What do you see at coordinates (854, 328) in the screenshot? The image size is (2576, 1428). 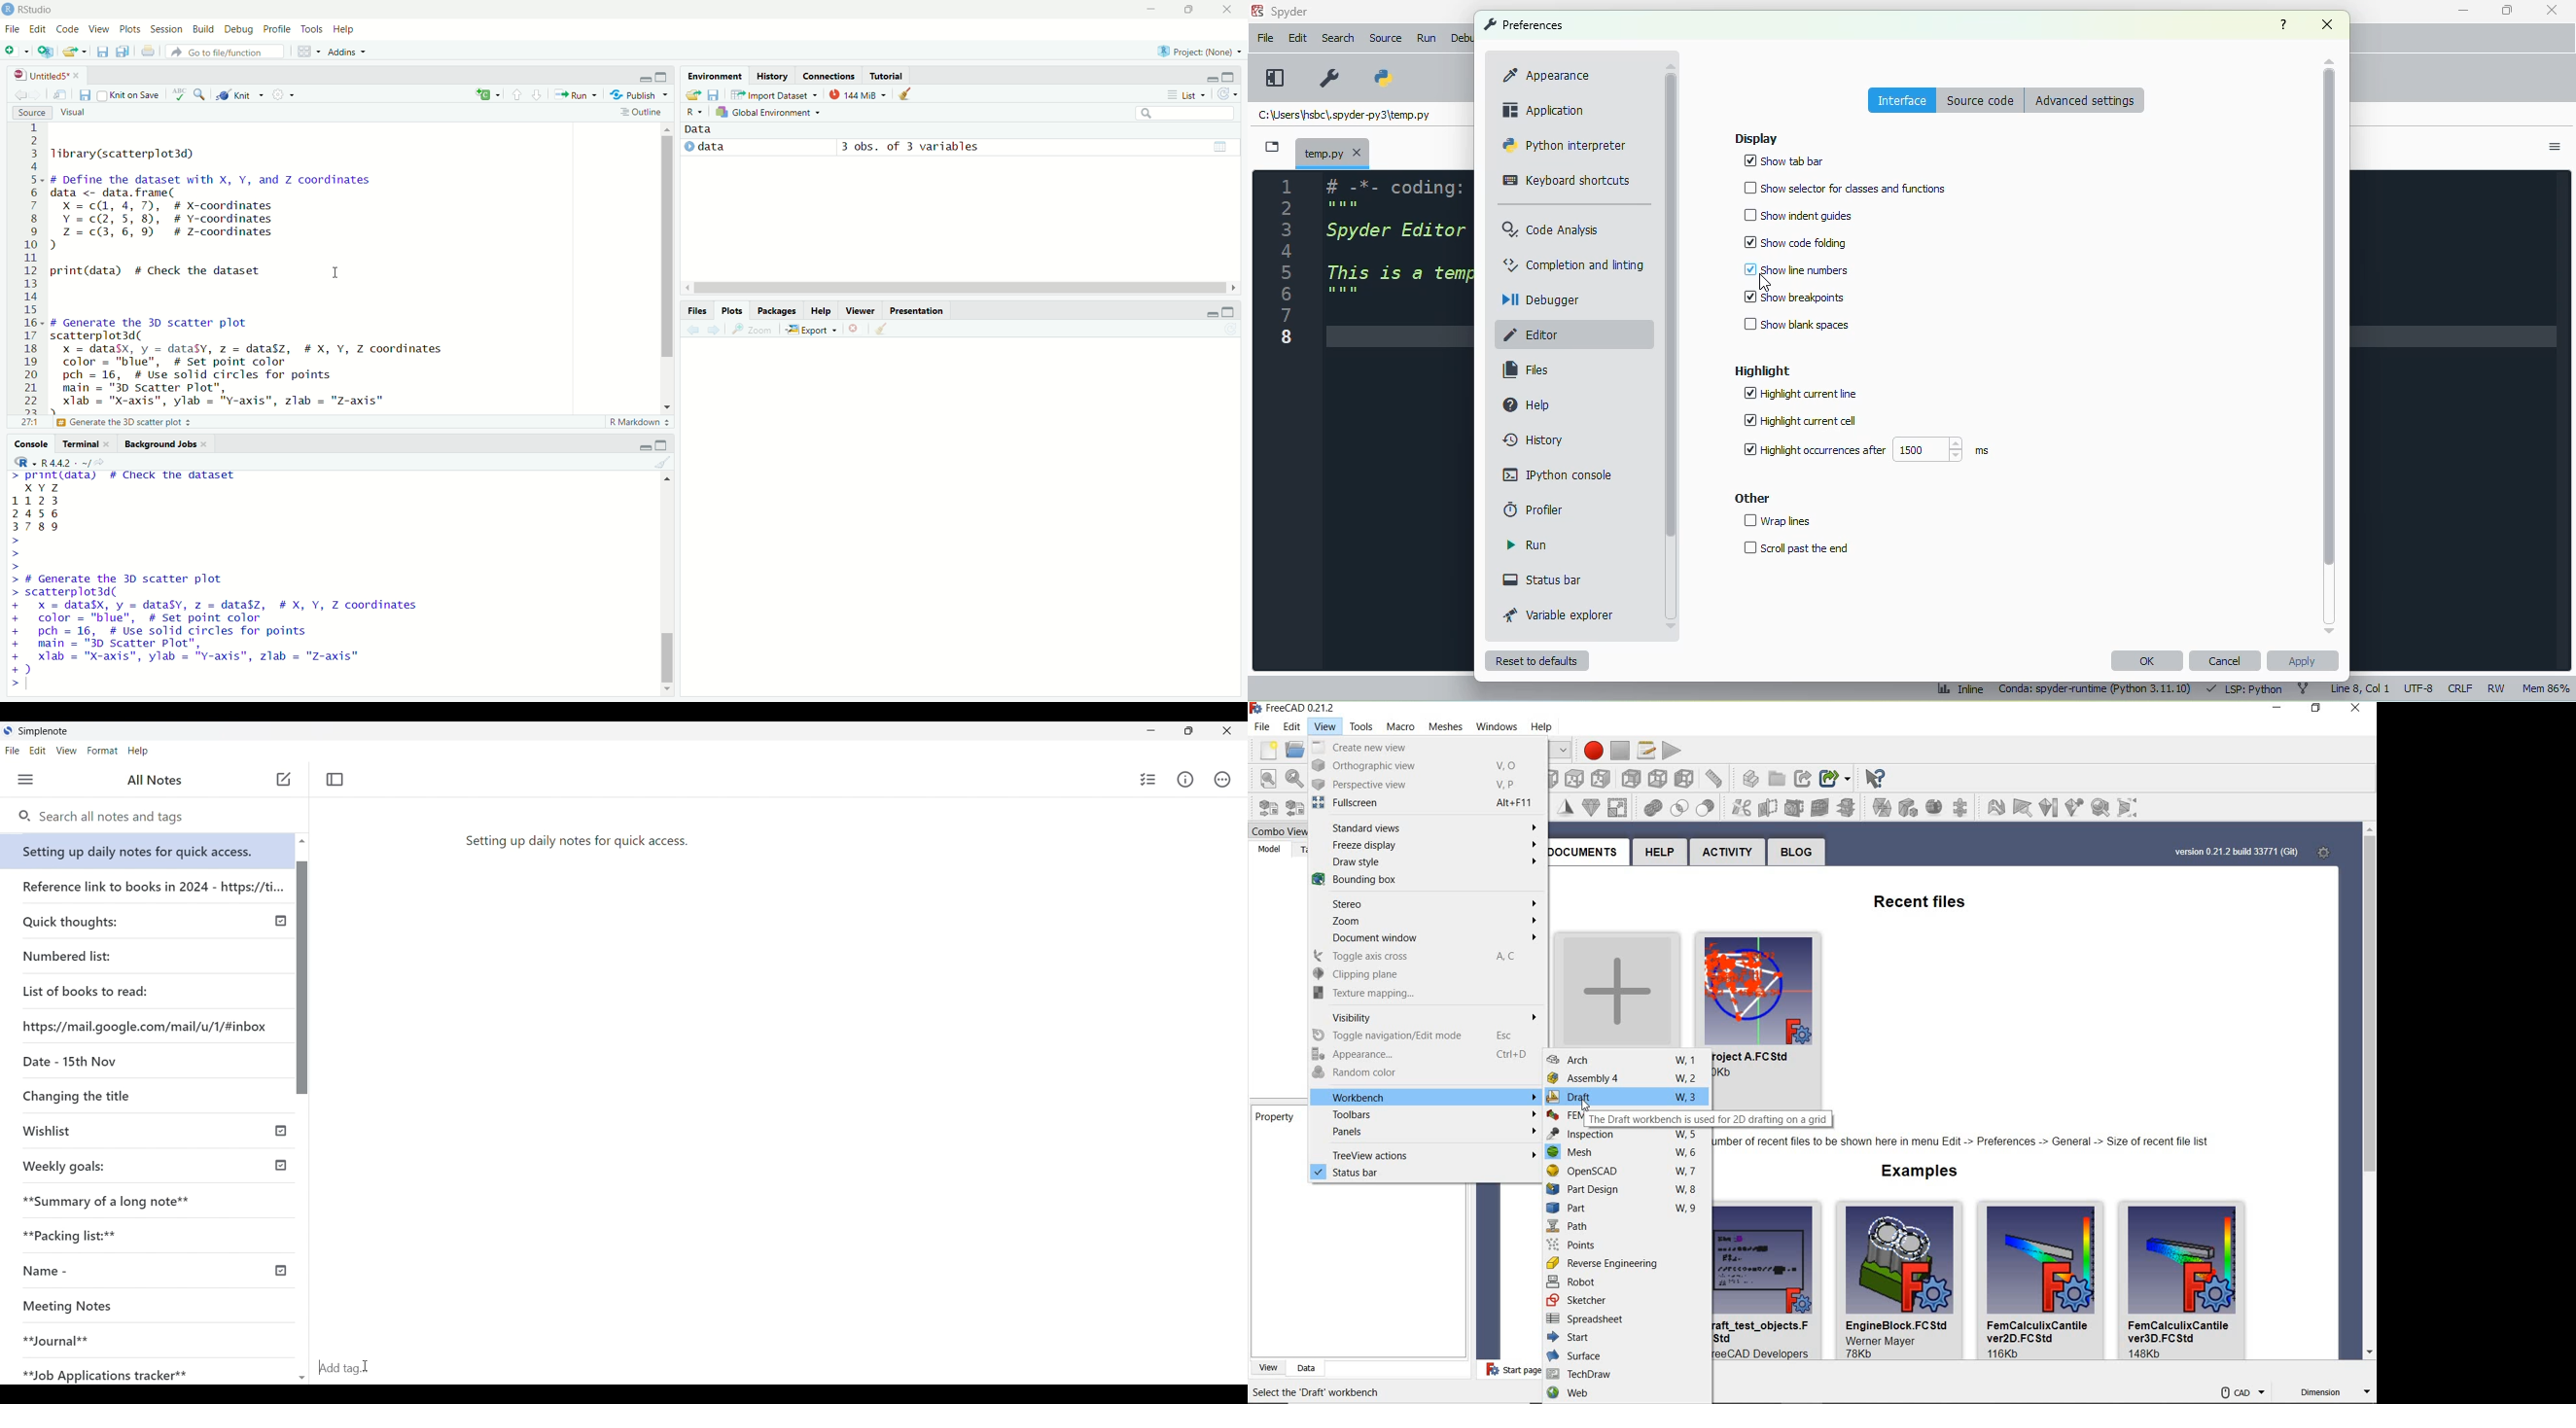 I see `Remove current plot` at bounding box center [854, 328].